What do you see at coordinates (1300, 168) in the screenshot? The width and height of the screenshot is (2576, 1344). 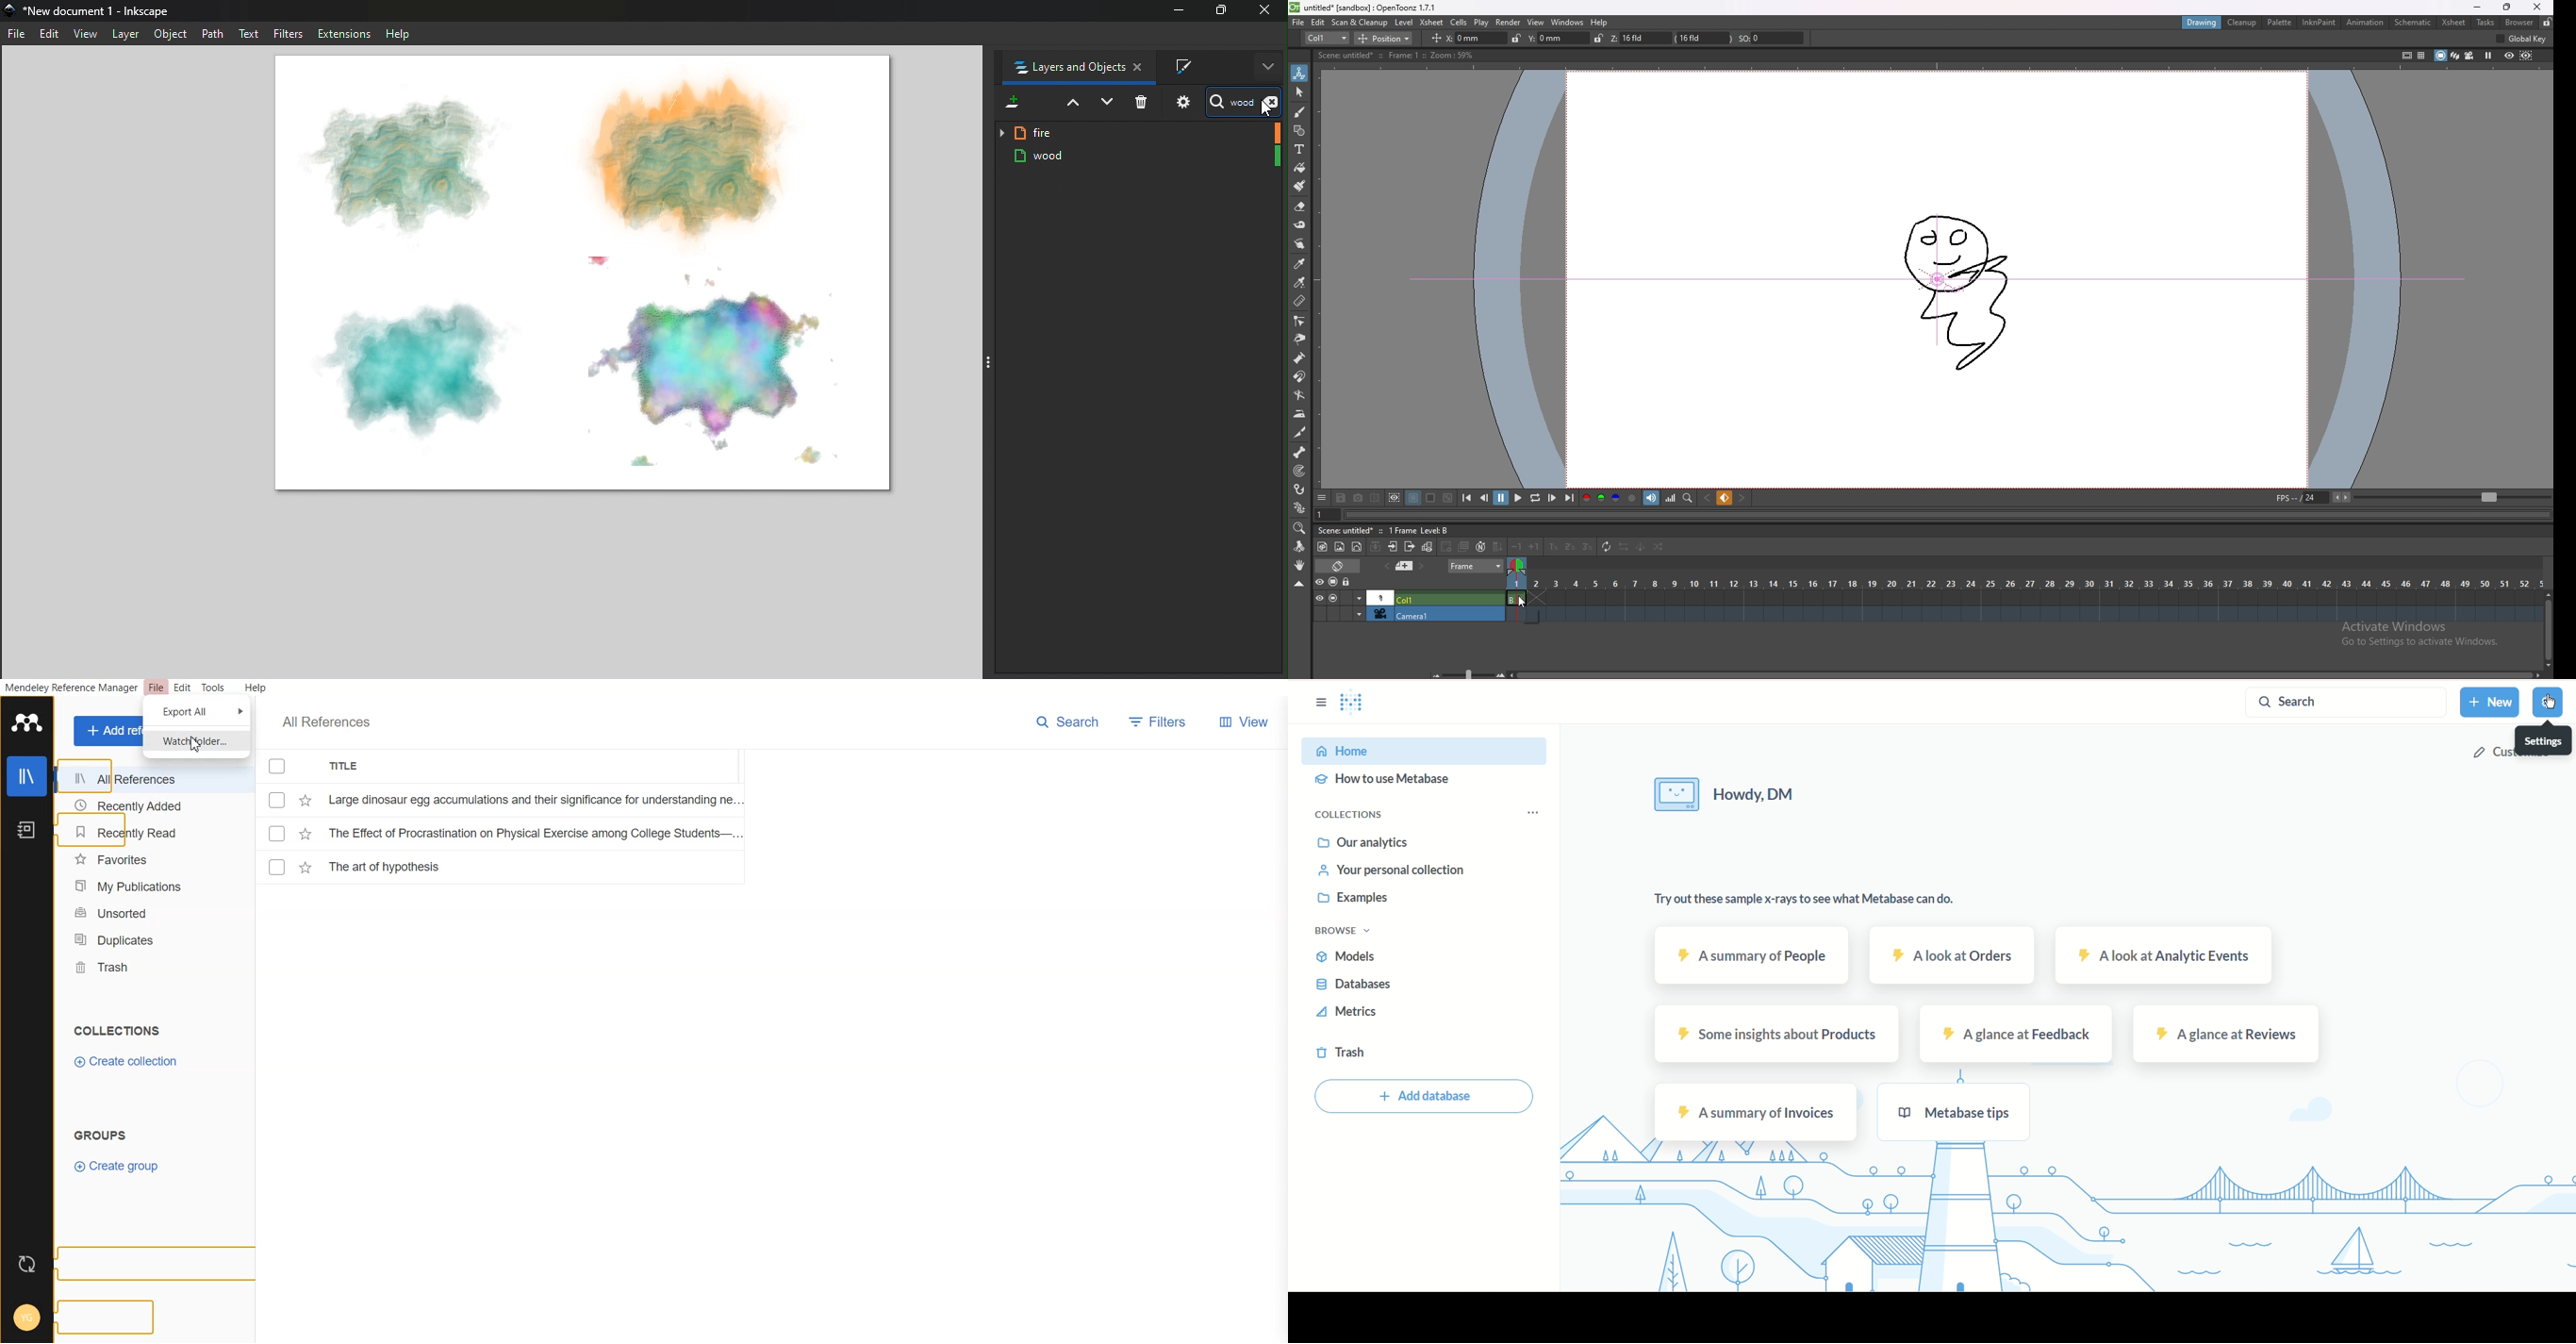 I see `fill` at bounding box center [1300, 168].